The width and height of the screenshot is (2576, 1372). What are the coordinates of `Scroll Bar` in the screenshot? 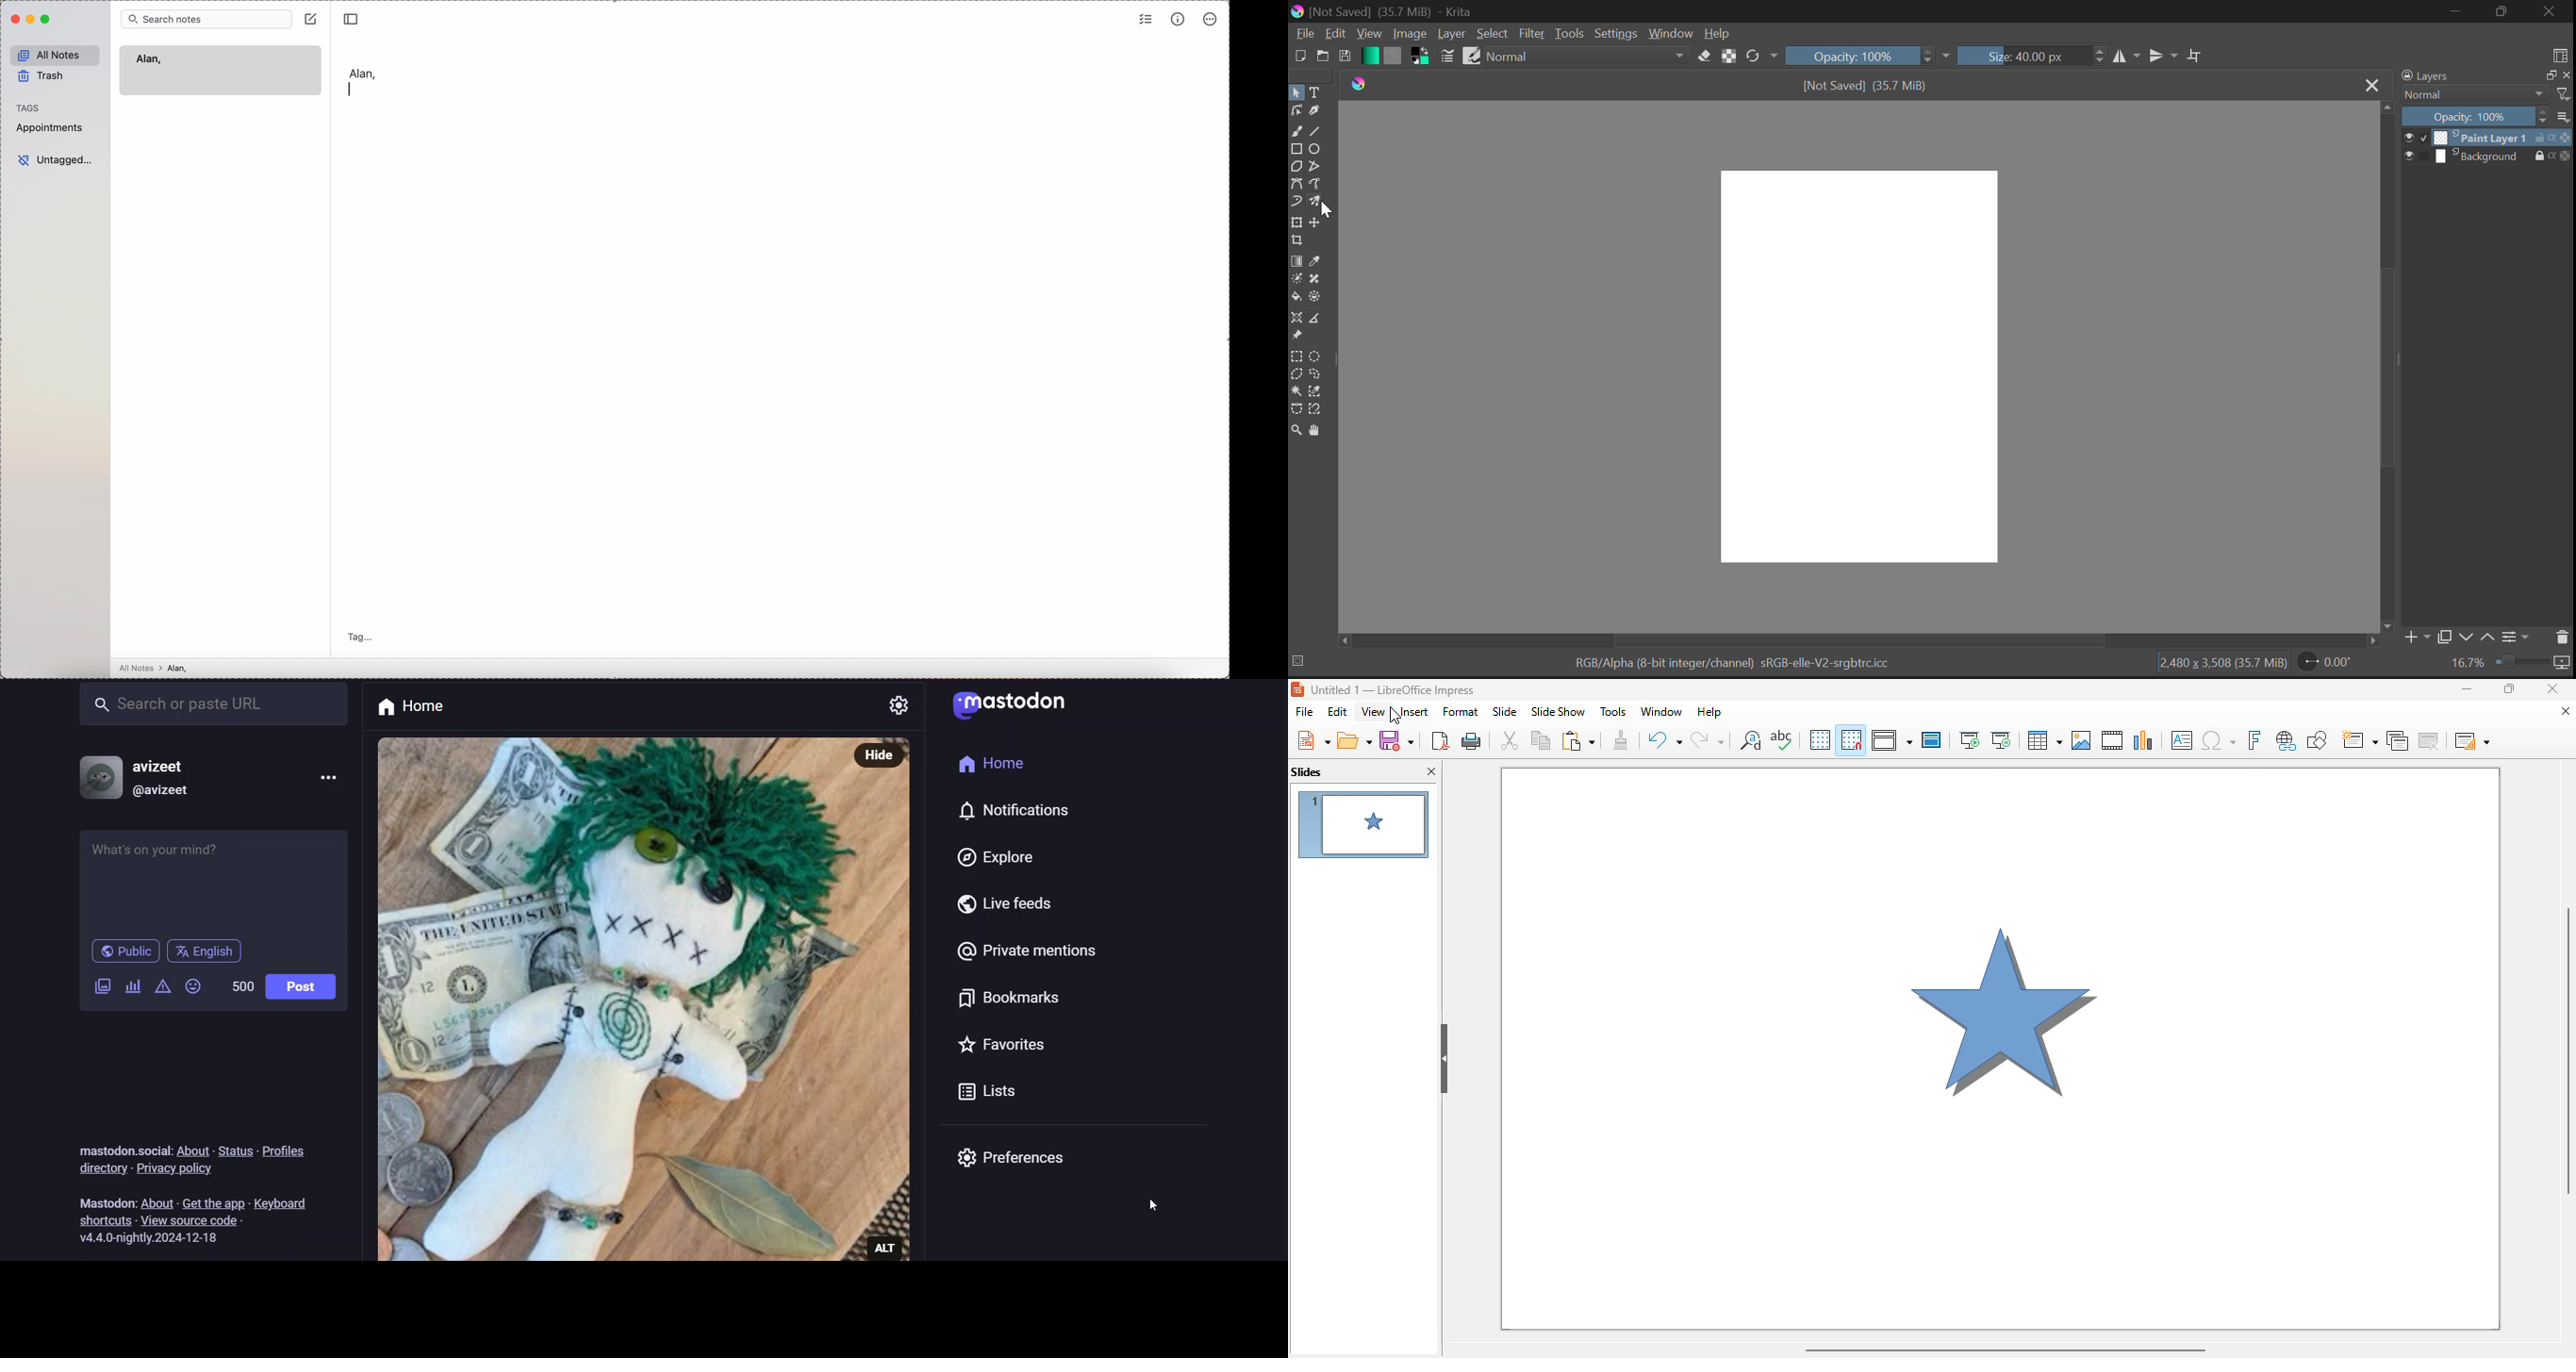 It's located at (1848, 641).